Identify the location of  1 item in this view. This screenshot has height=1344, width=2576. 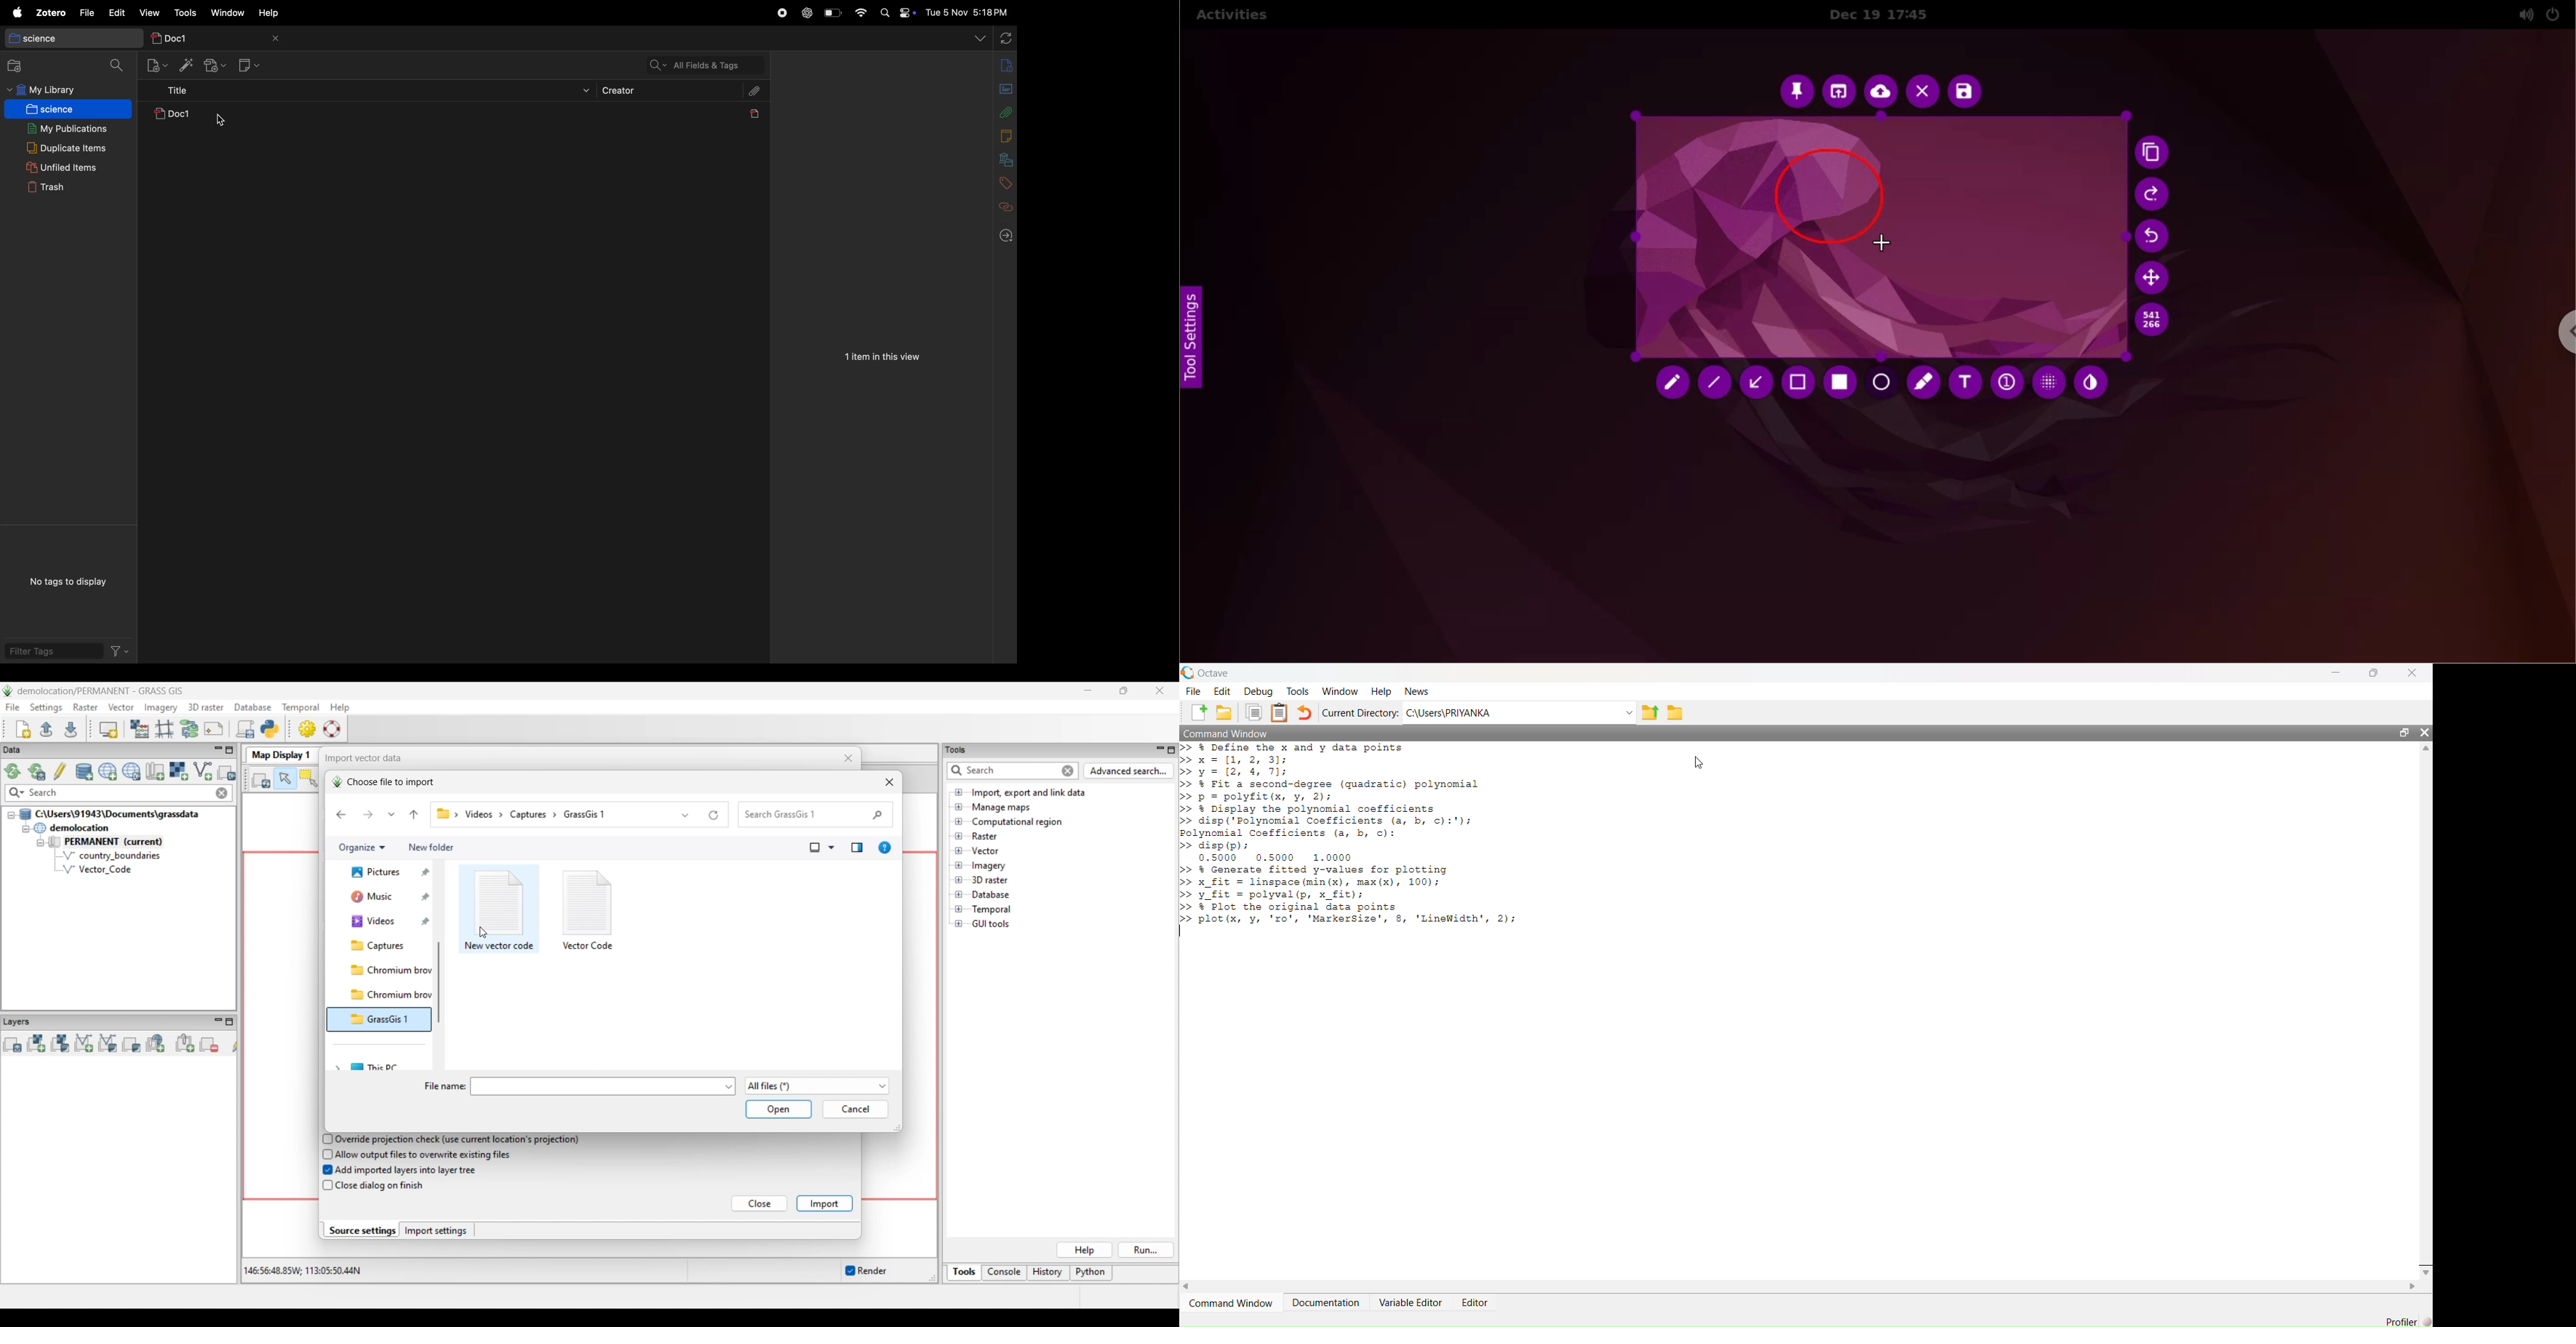
(881, 358).